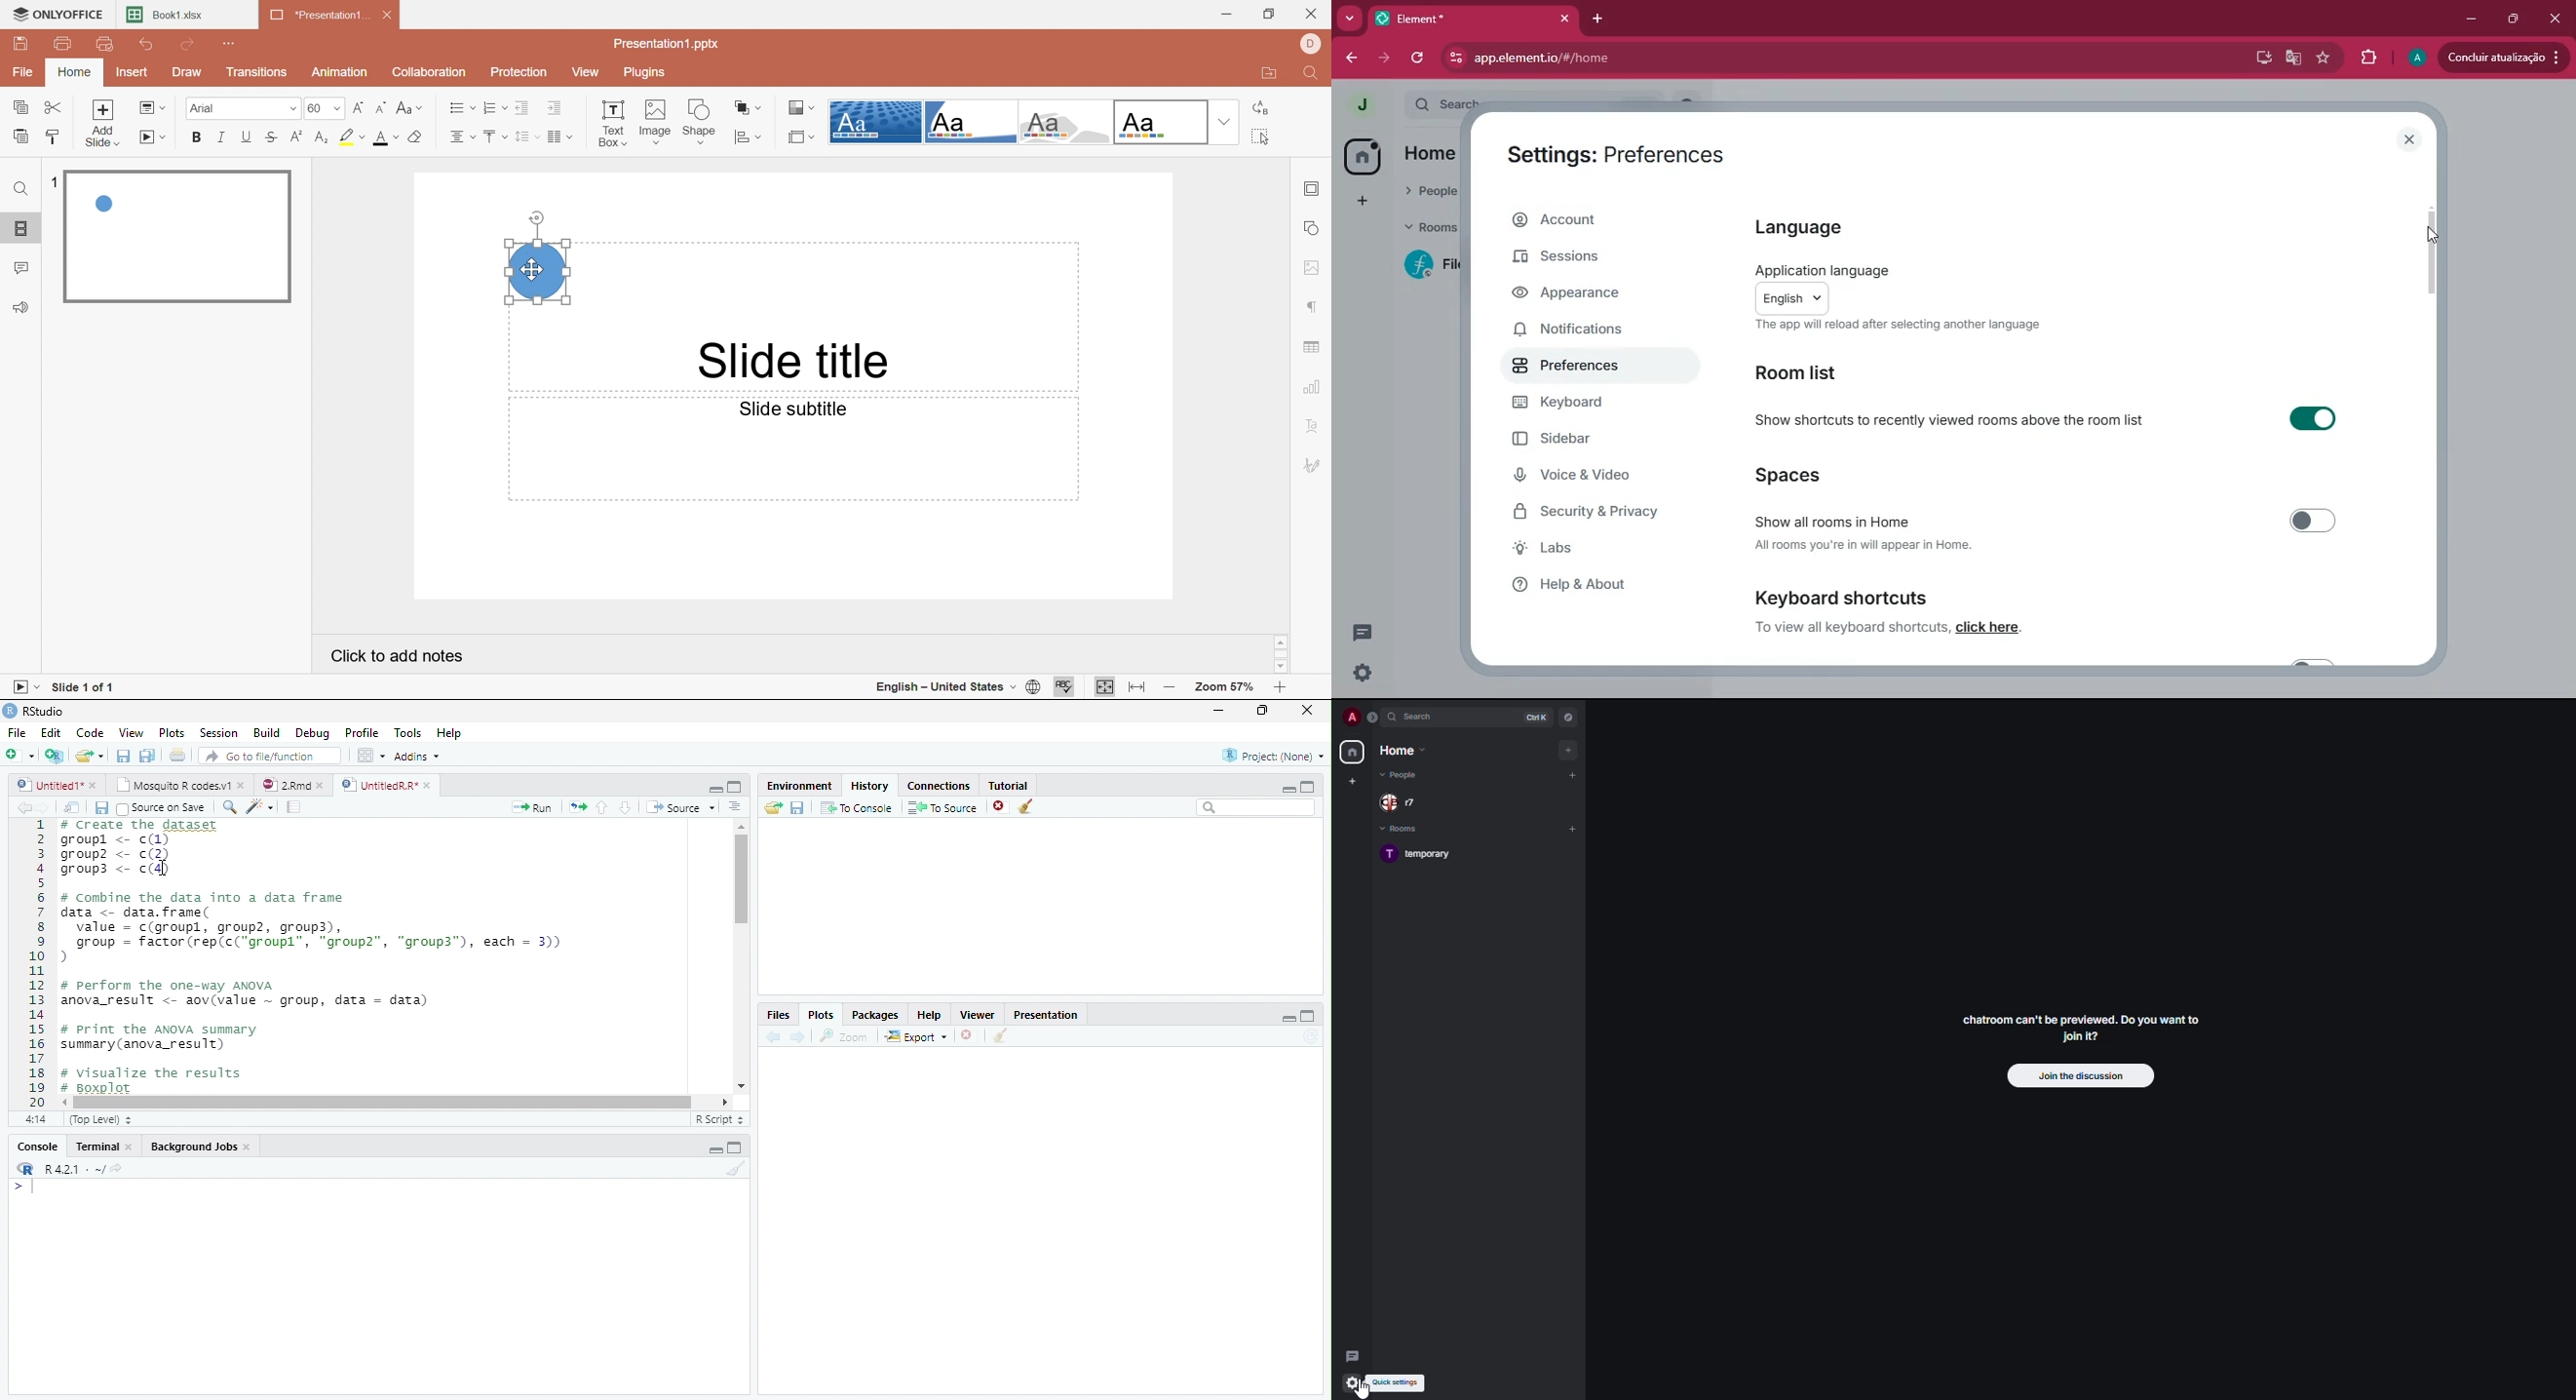 The height and width of the screenshot is (1400, 2576). What do you see at coordinates (1598, 479) in the screenshot?
I see `voice` at bounding box center [1598, 479].